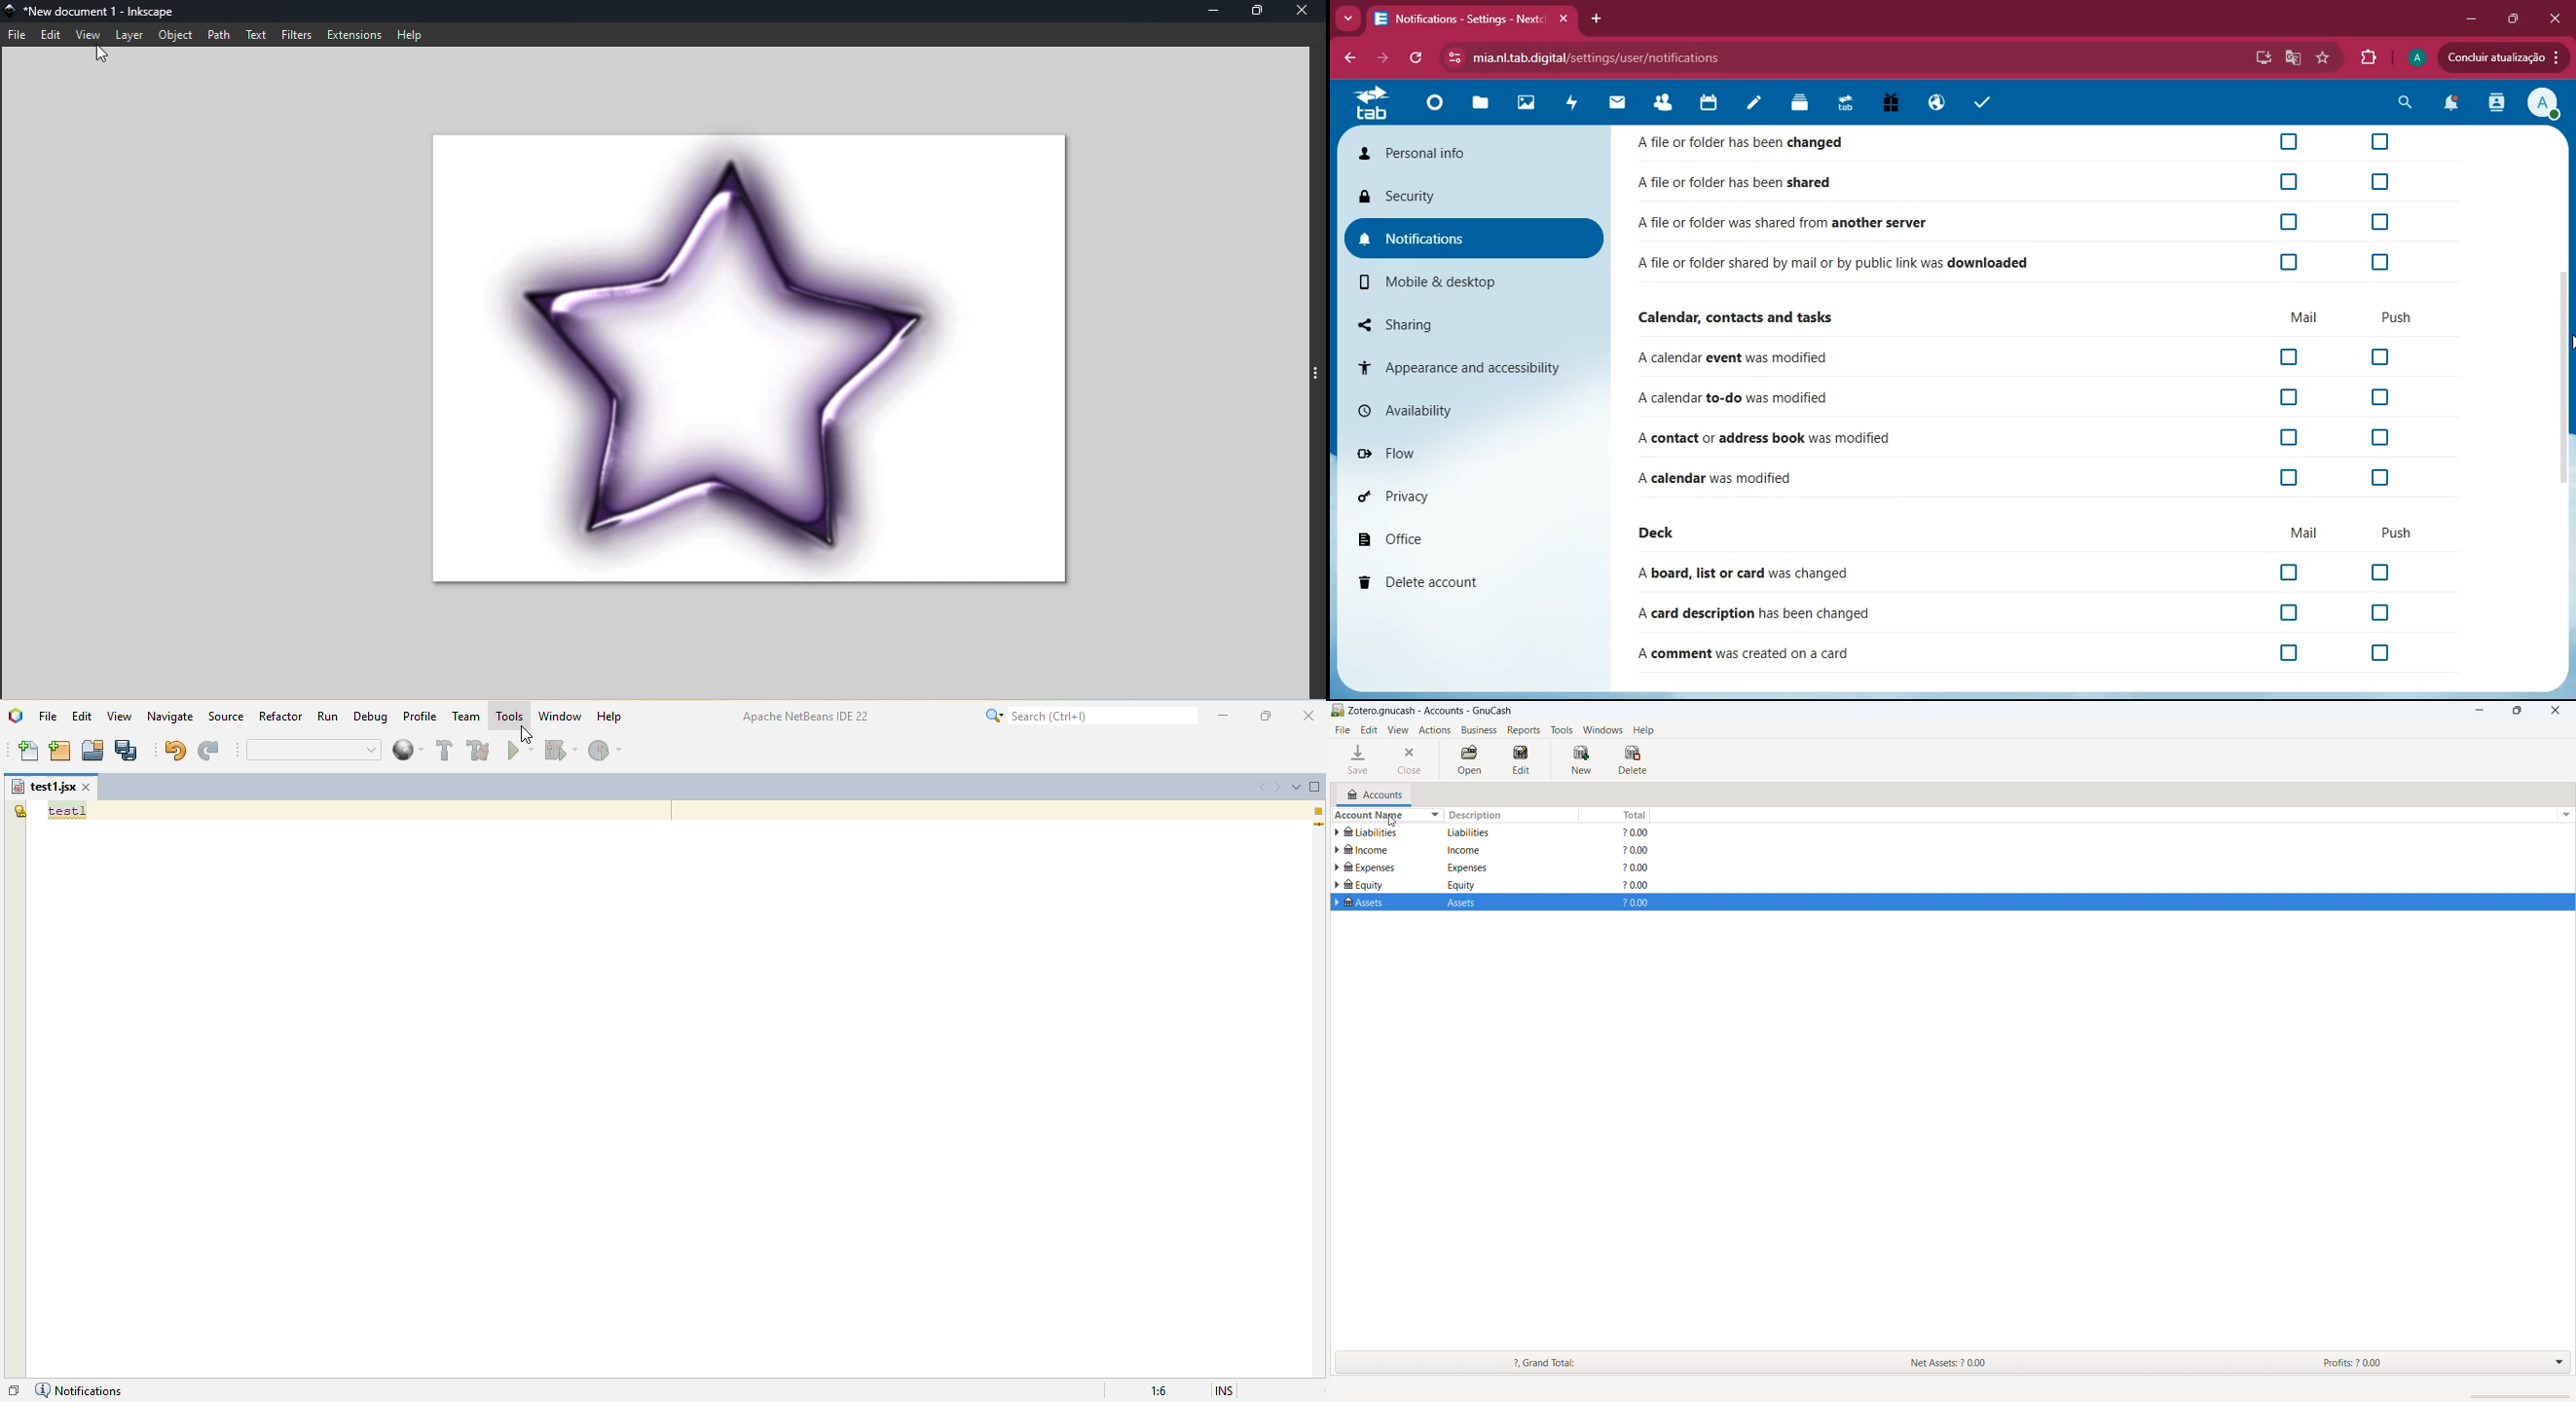 The width and height of the screenshot is (2576, 1428). Describe the element at coordinates (2493, 104) in the screenshot. I see `activity` at that location.